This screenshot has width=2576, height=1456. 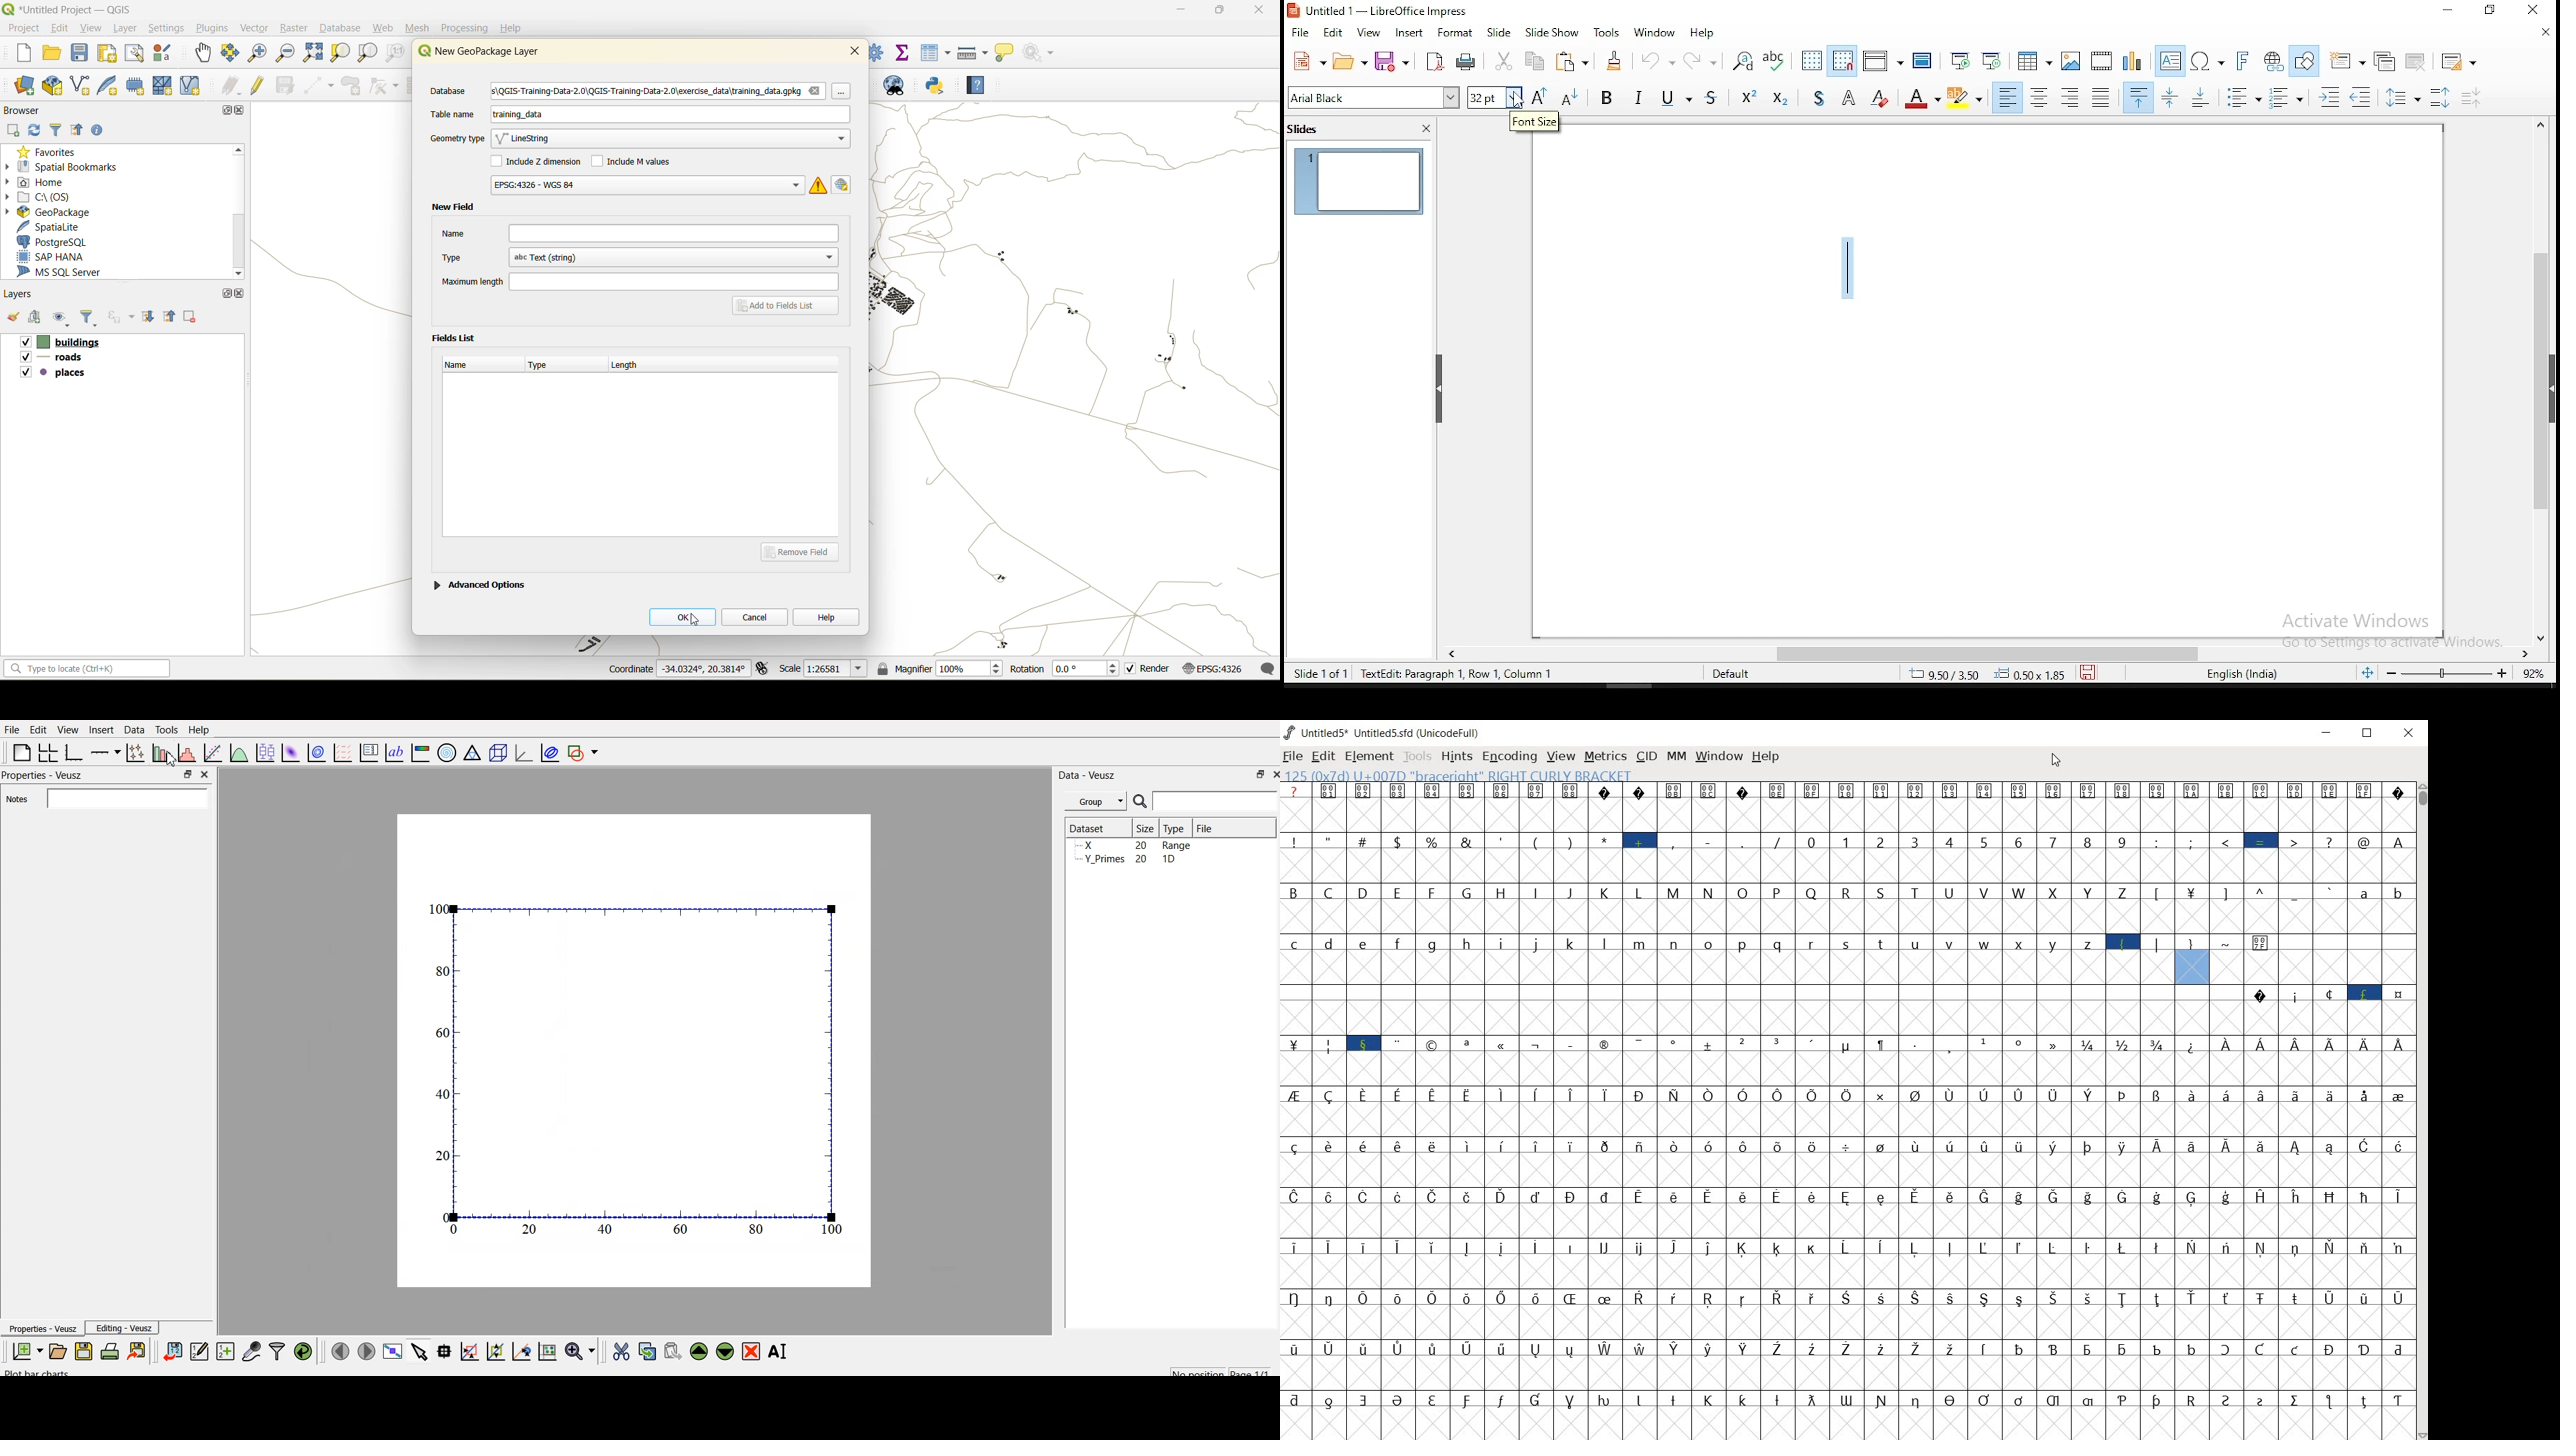 What do you see at coordinates (2088, 672) in the screenshot?
I see `save` at bounding box center [2088, 672].